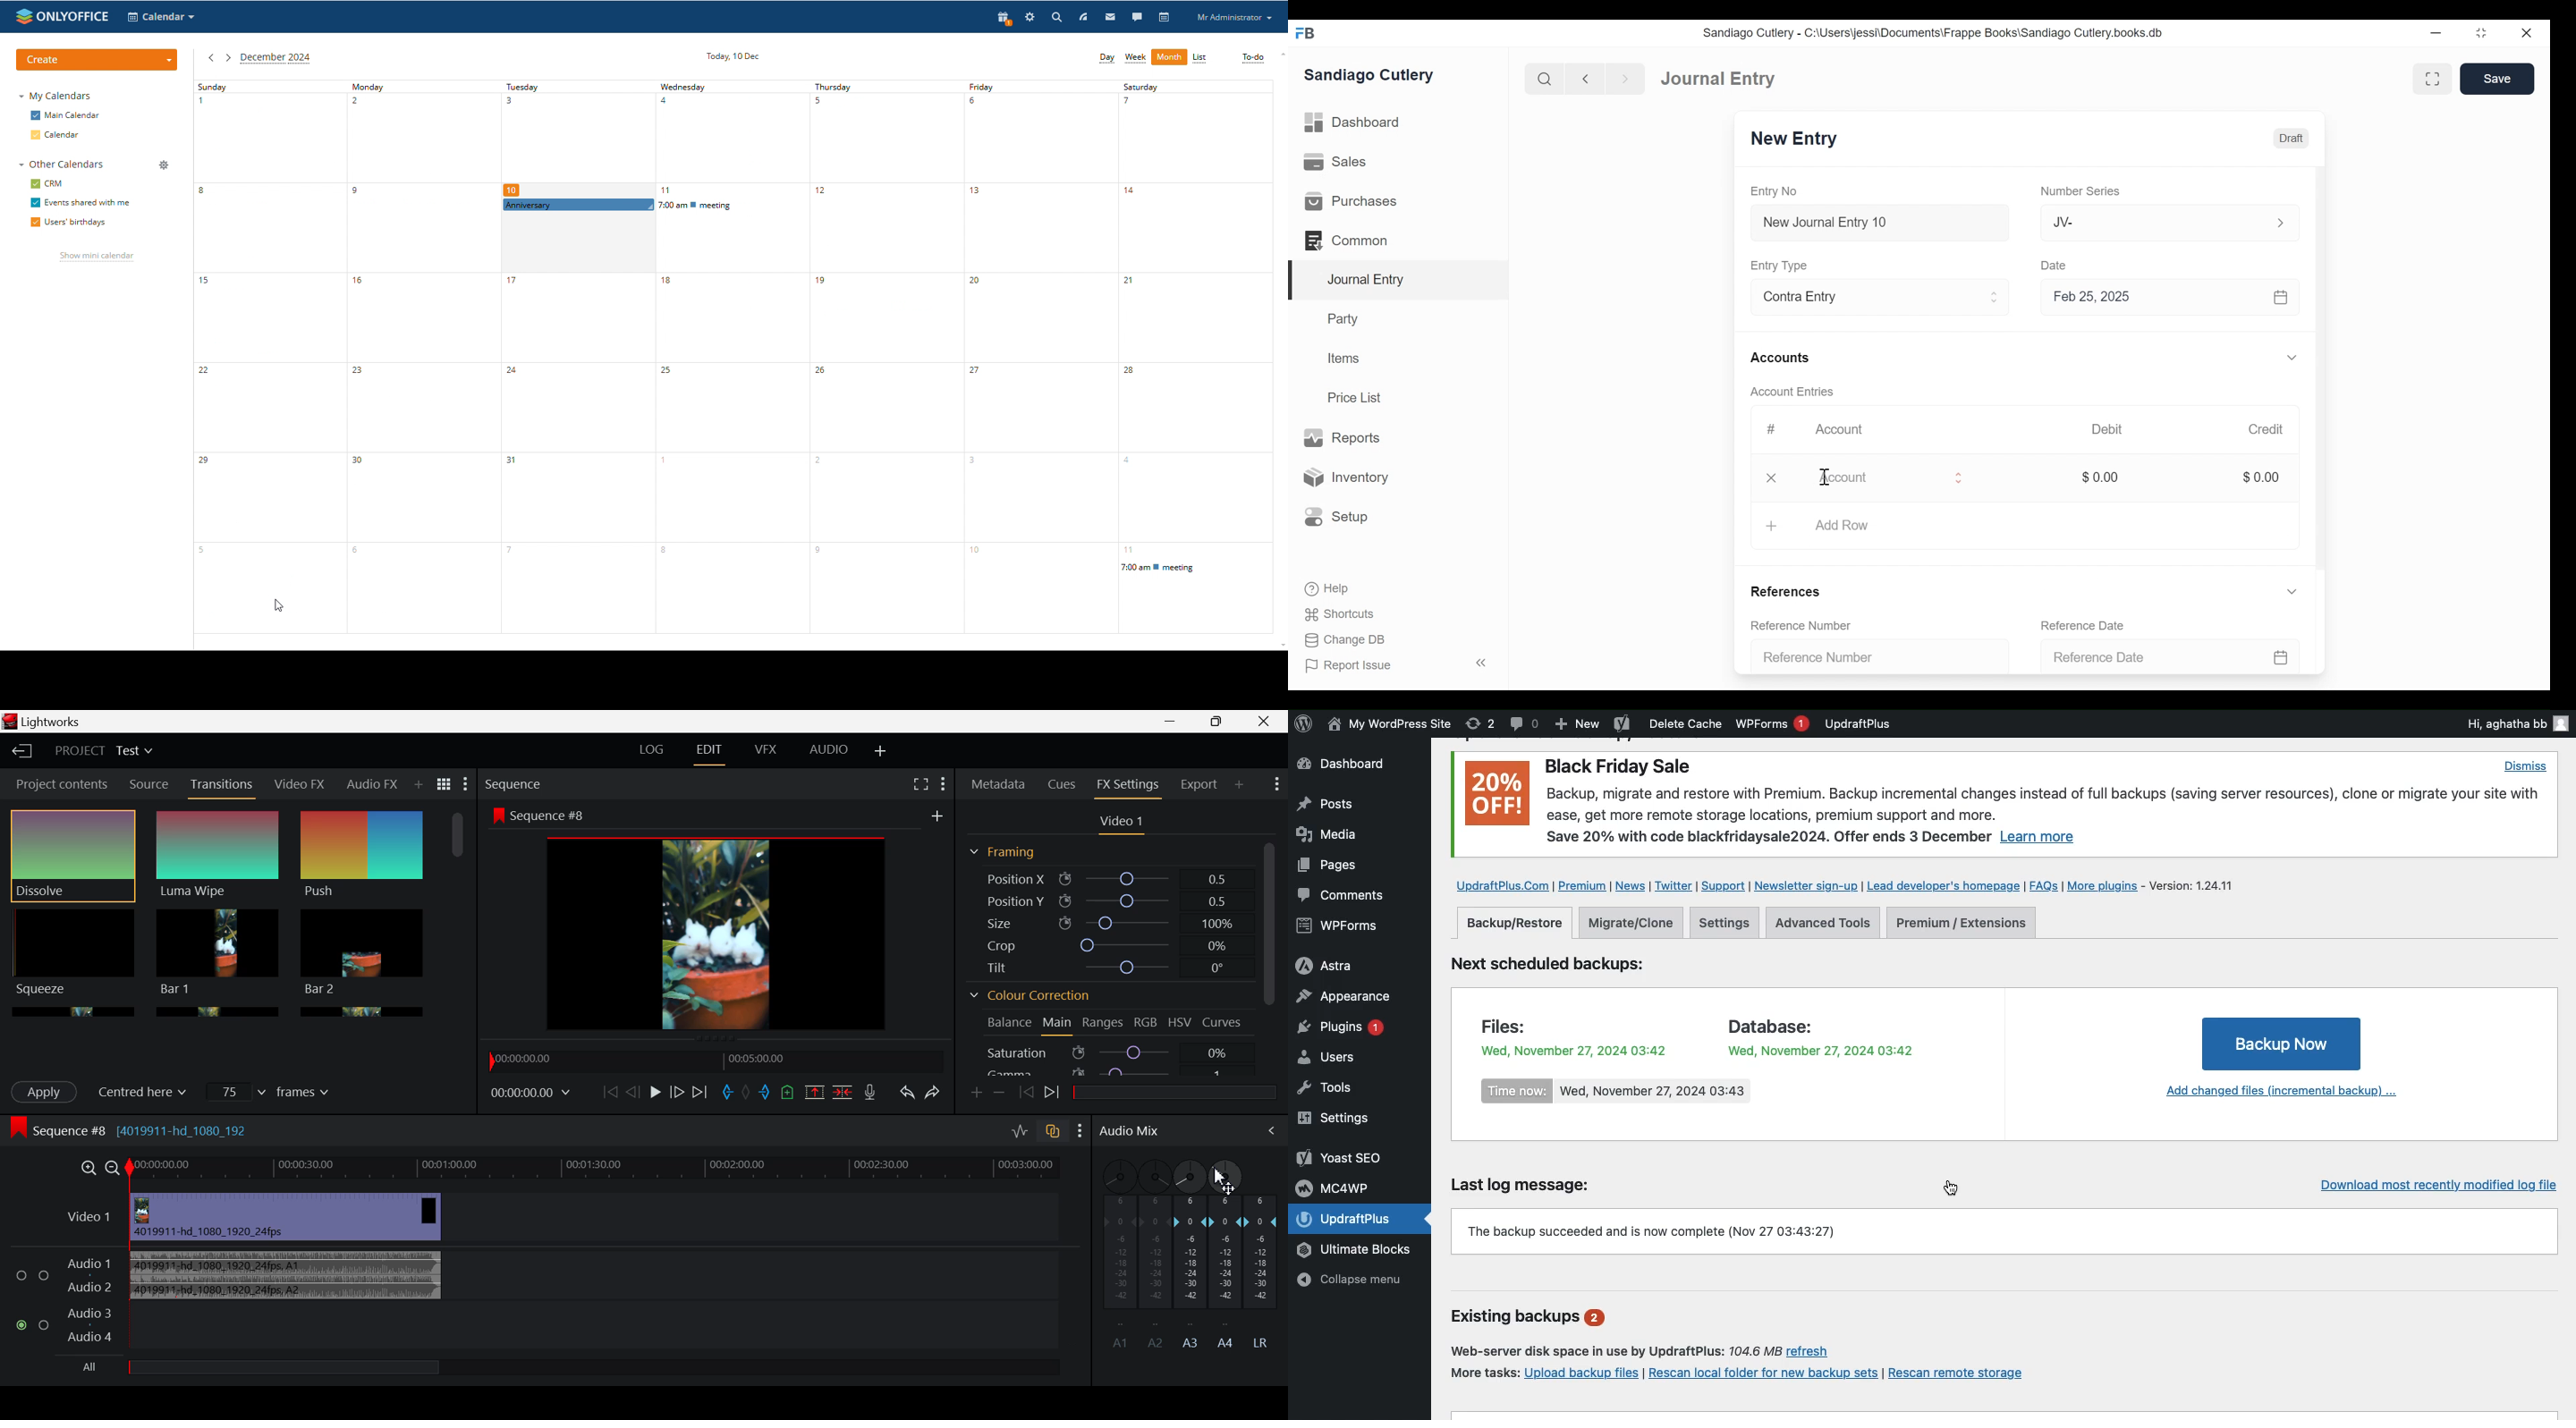  I want to click on New, so click(1578, 725).